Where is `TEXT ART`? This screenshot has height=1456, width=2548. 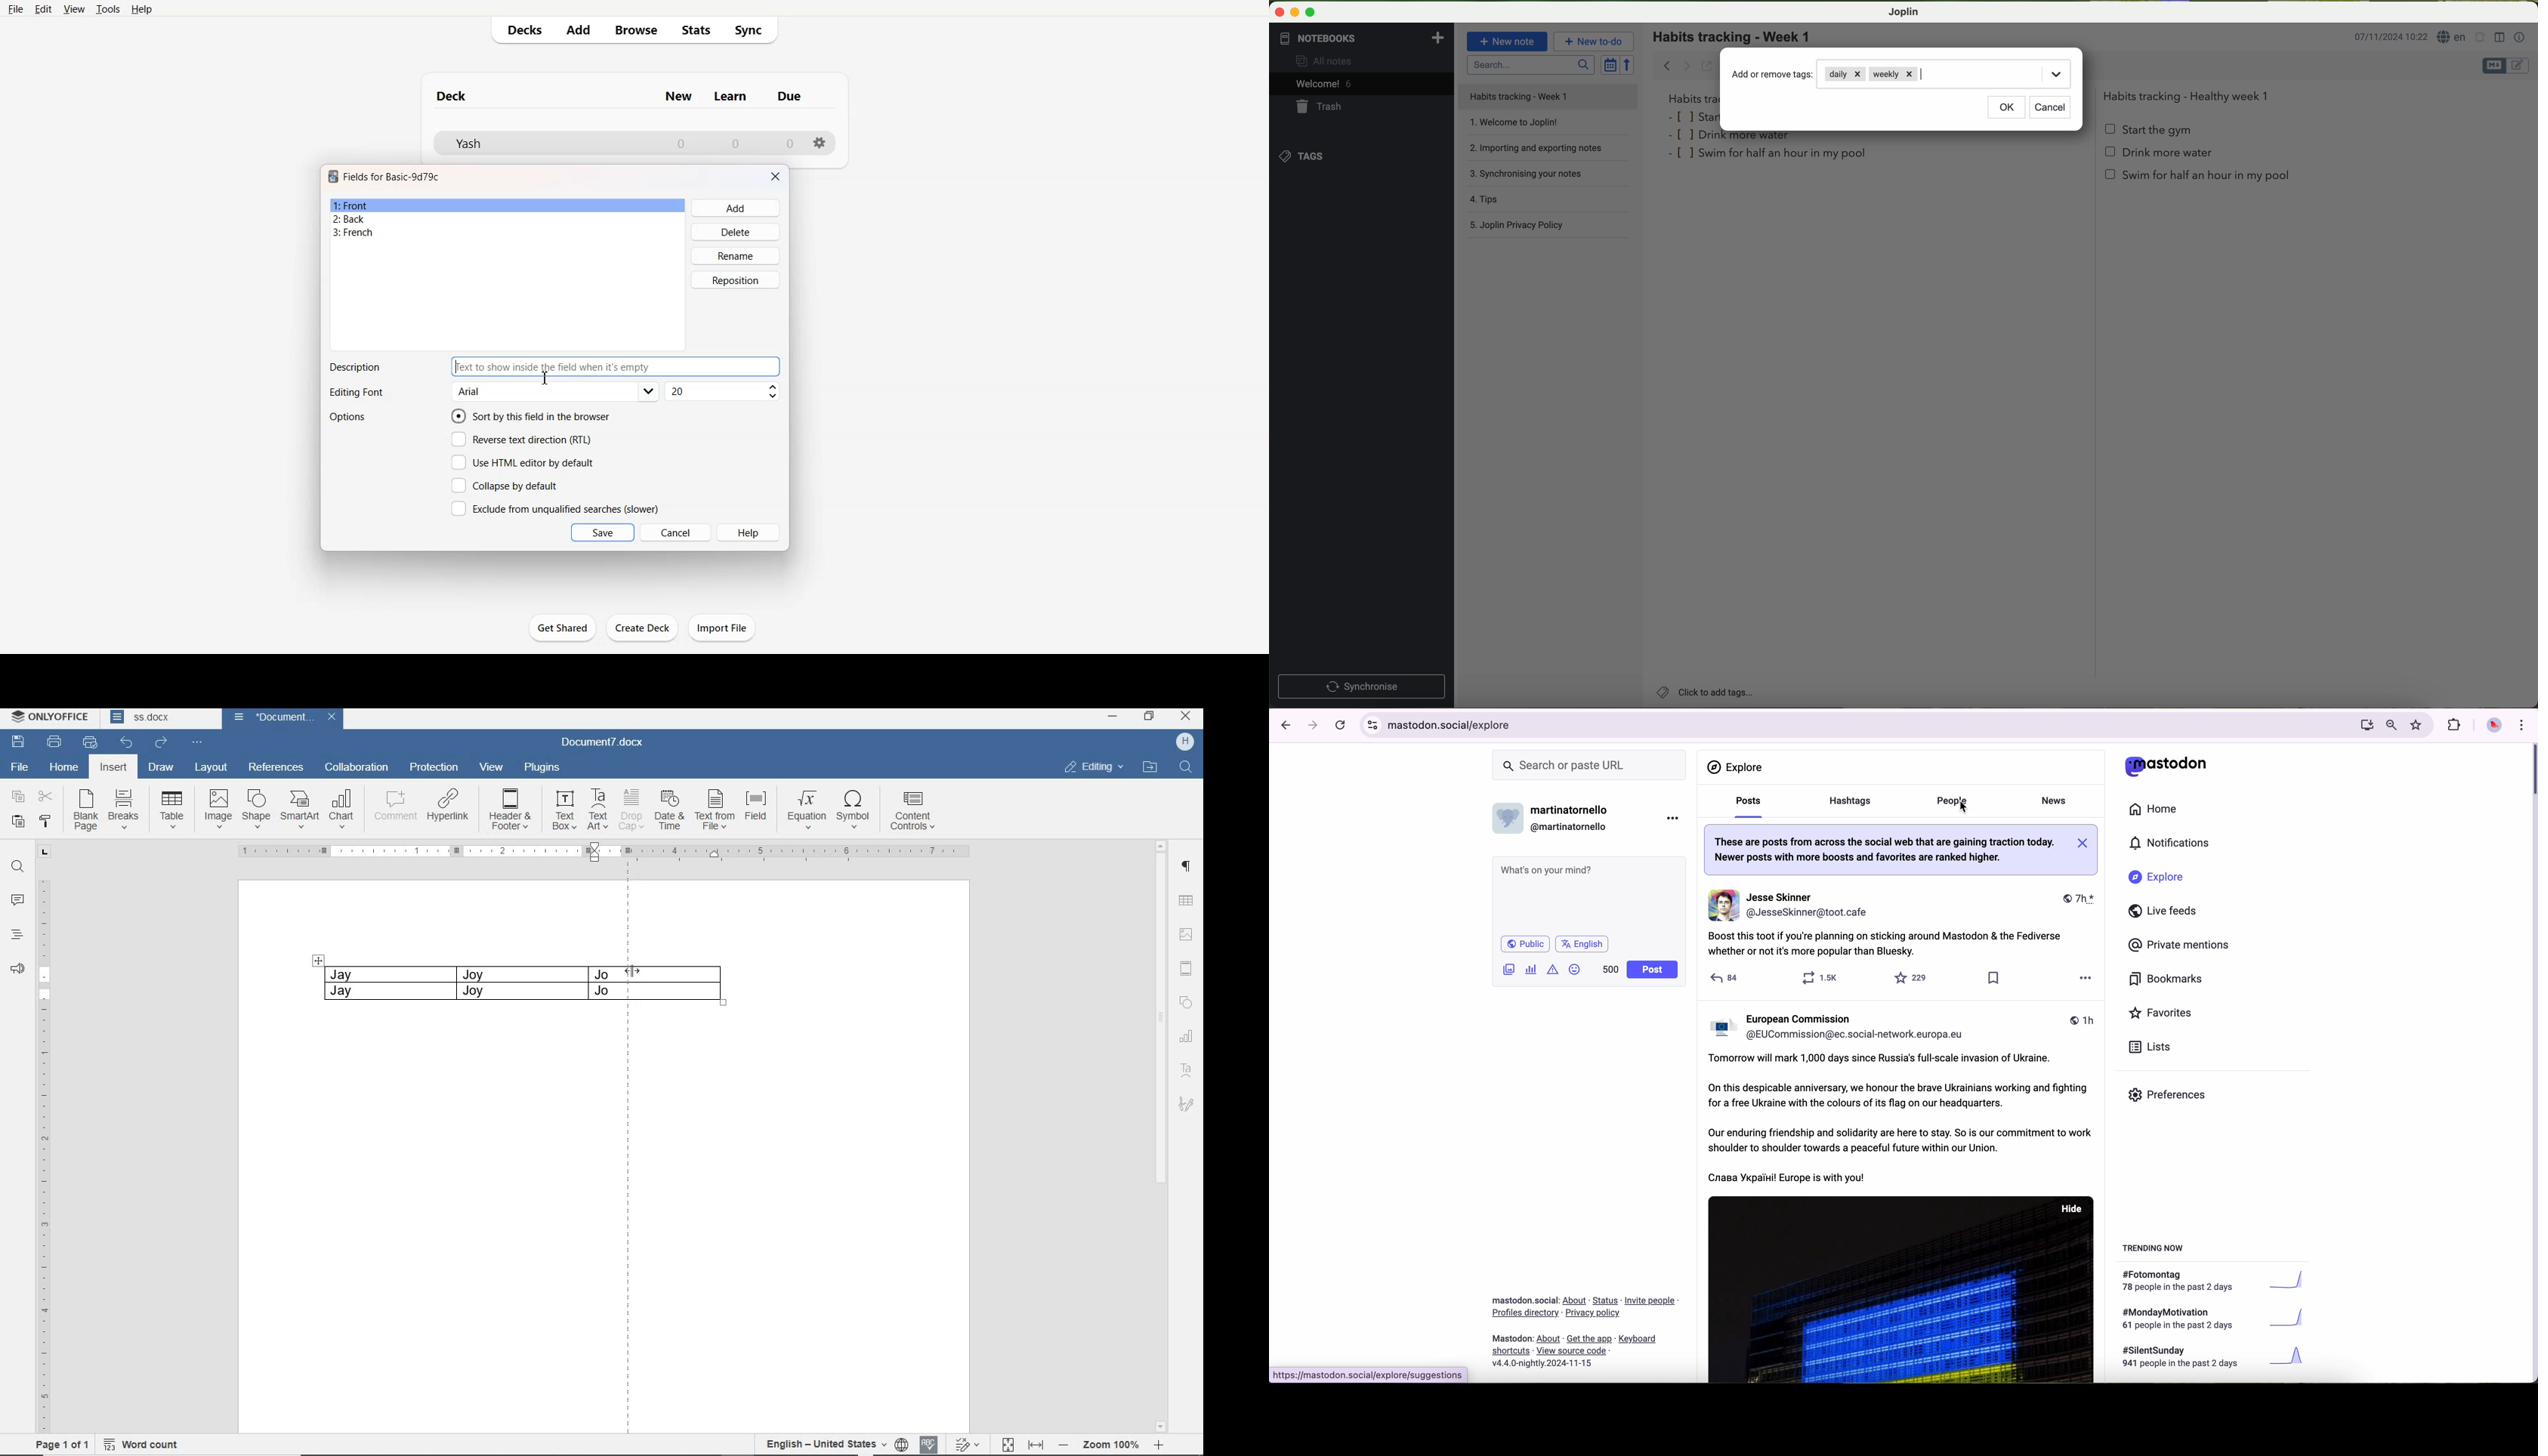 TEXT ART is located at coordinates (1186, 1070).